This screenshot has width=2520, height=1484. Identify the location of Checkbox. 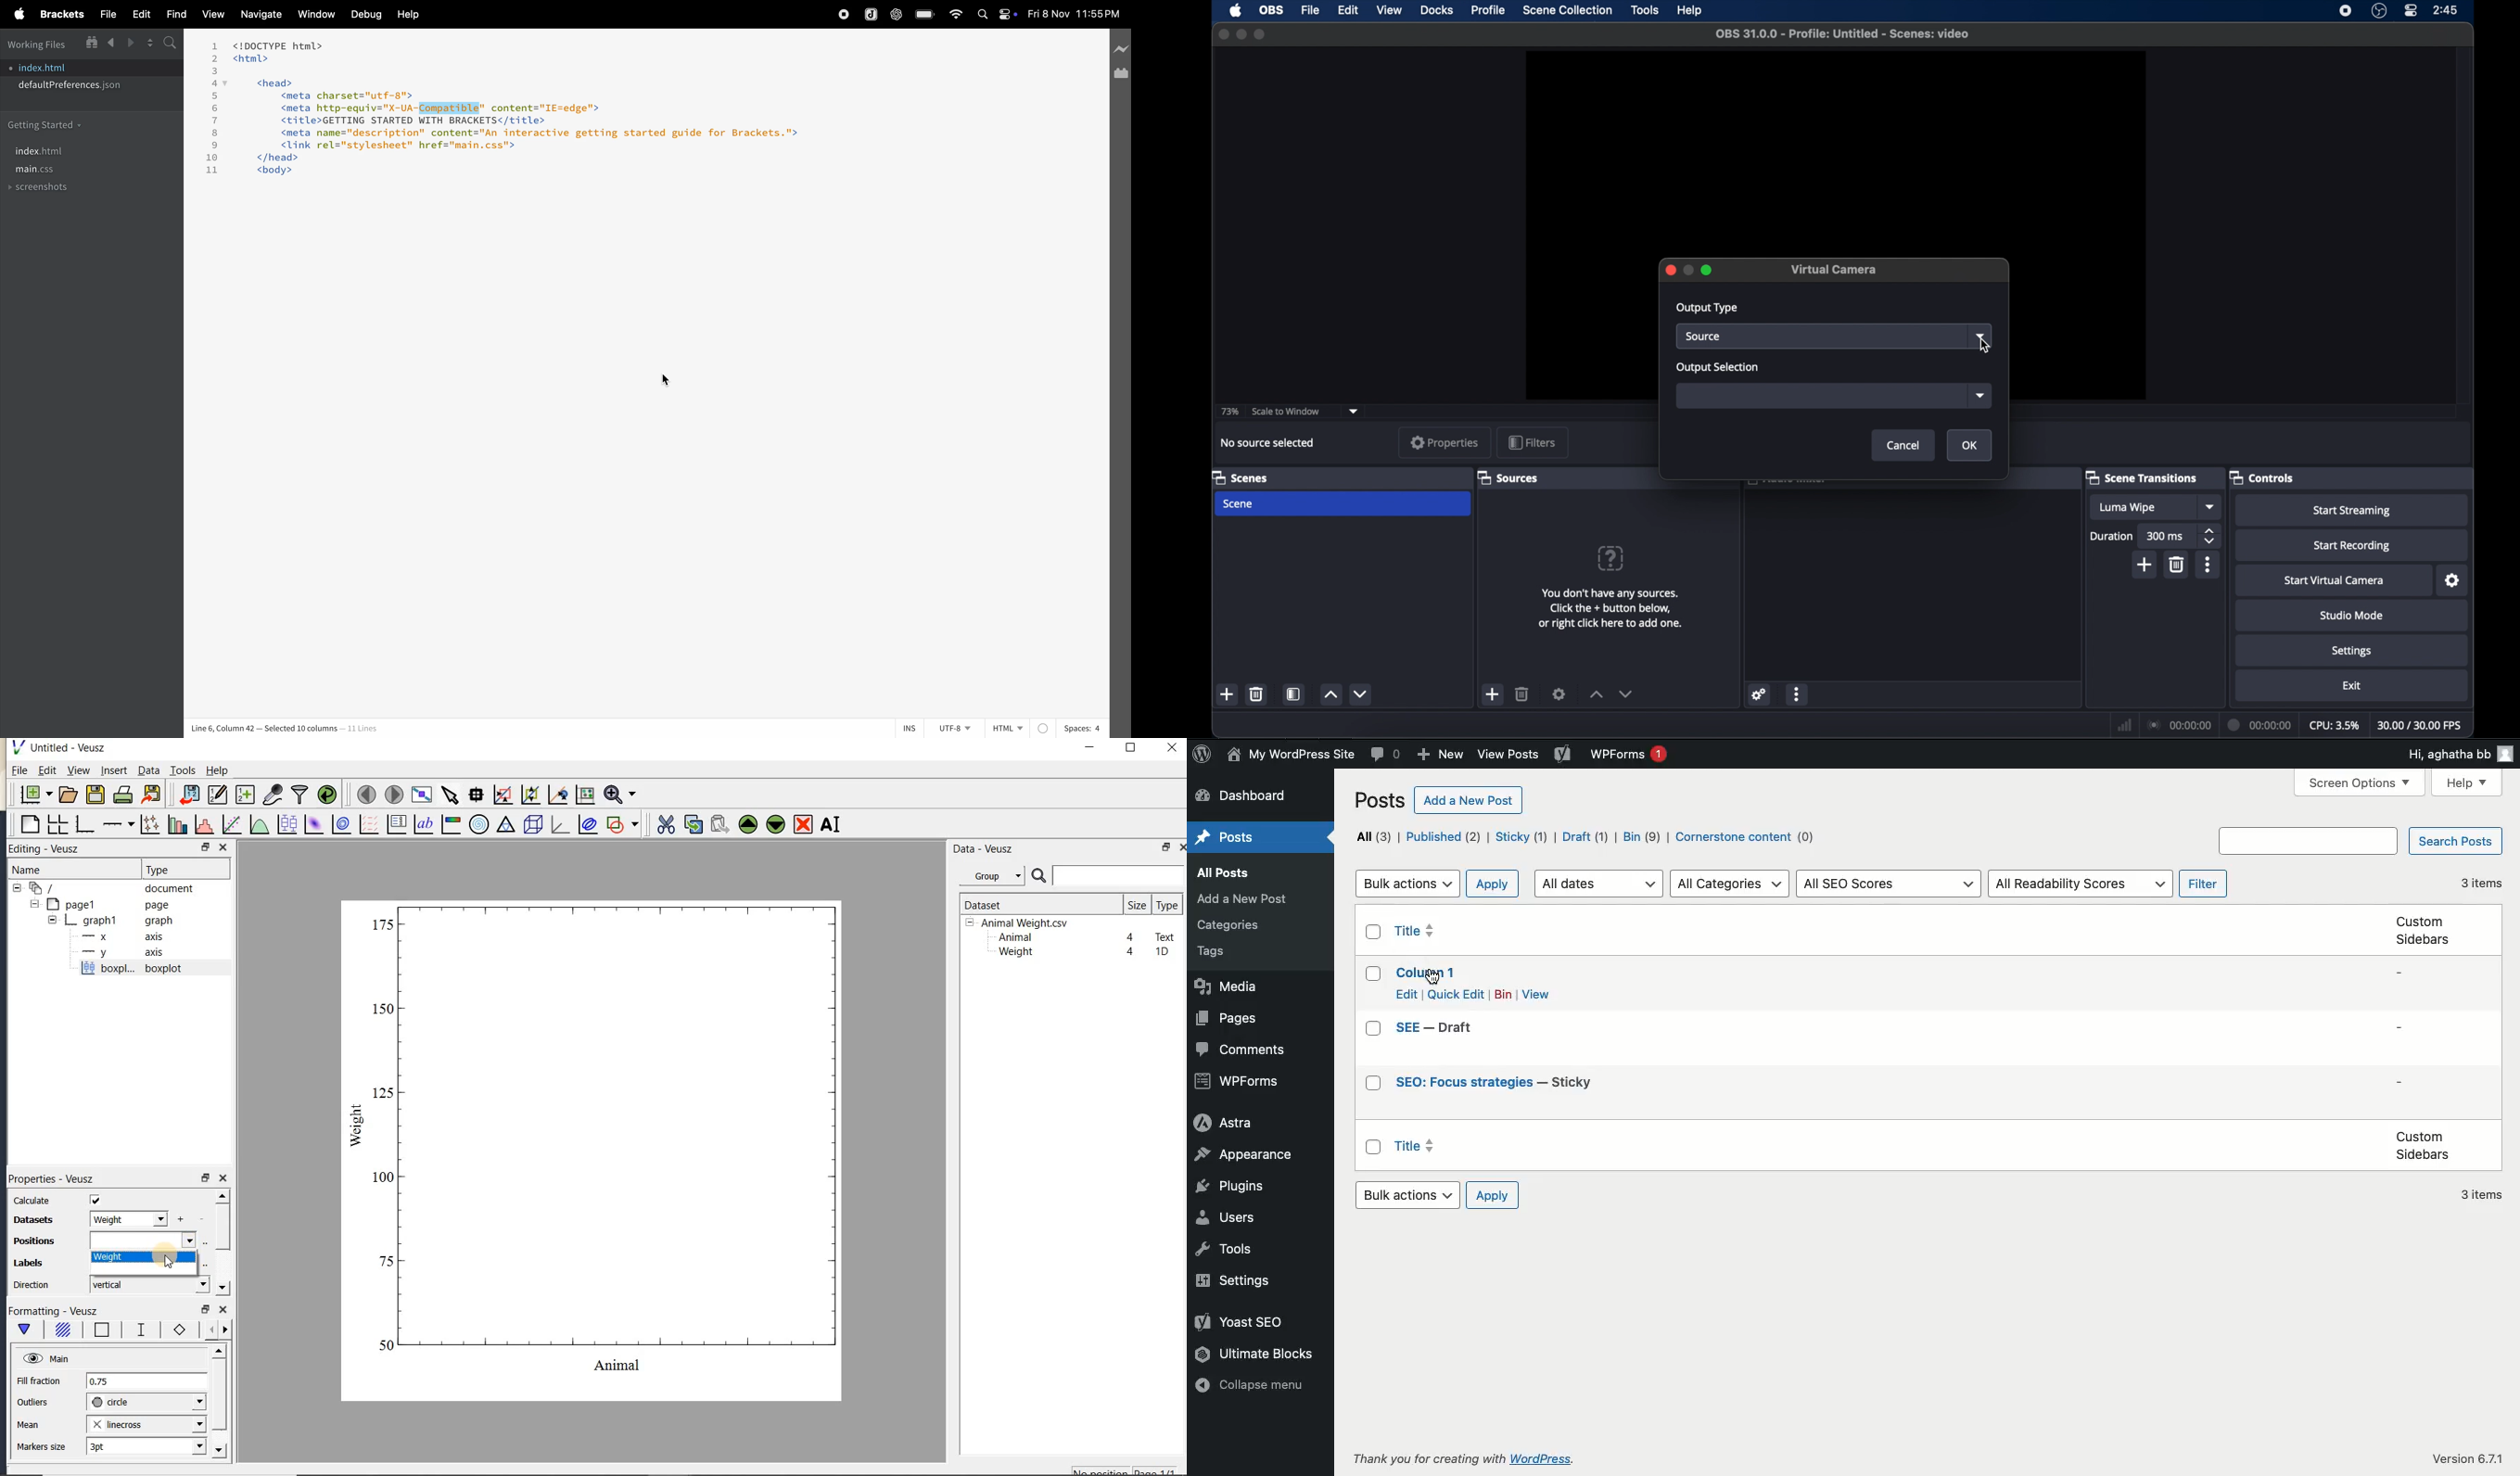
(1377, 932).